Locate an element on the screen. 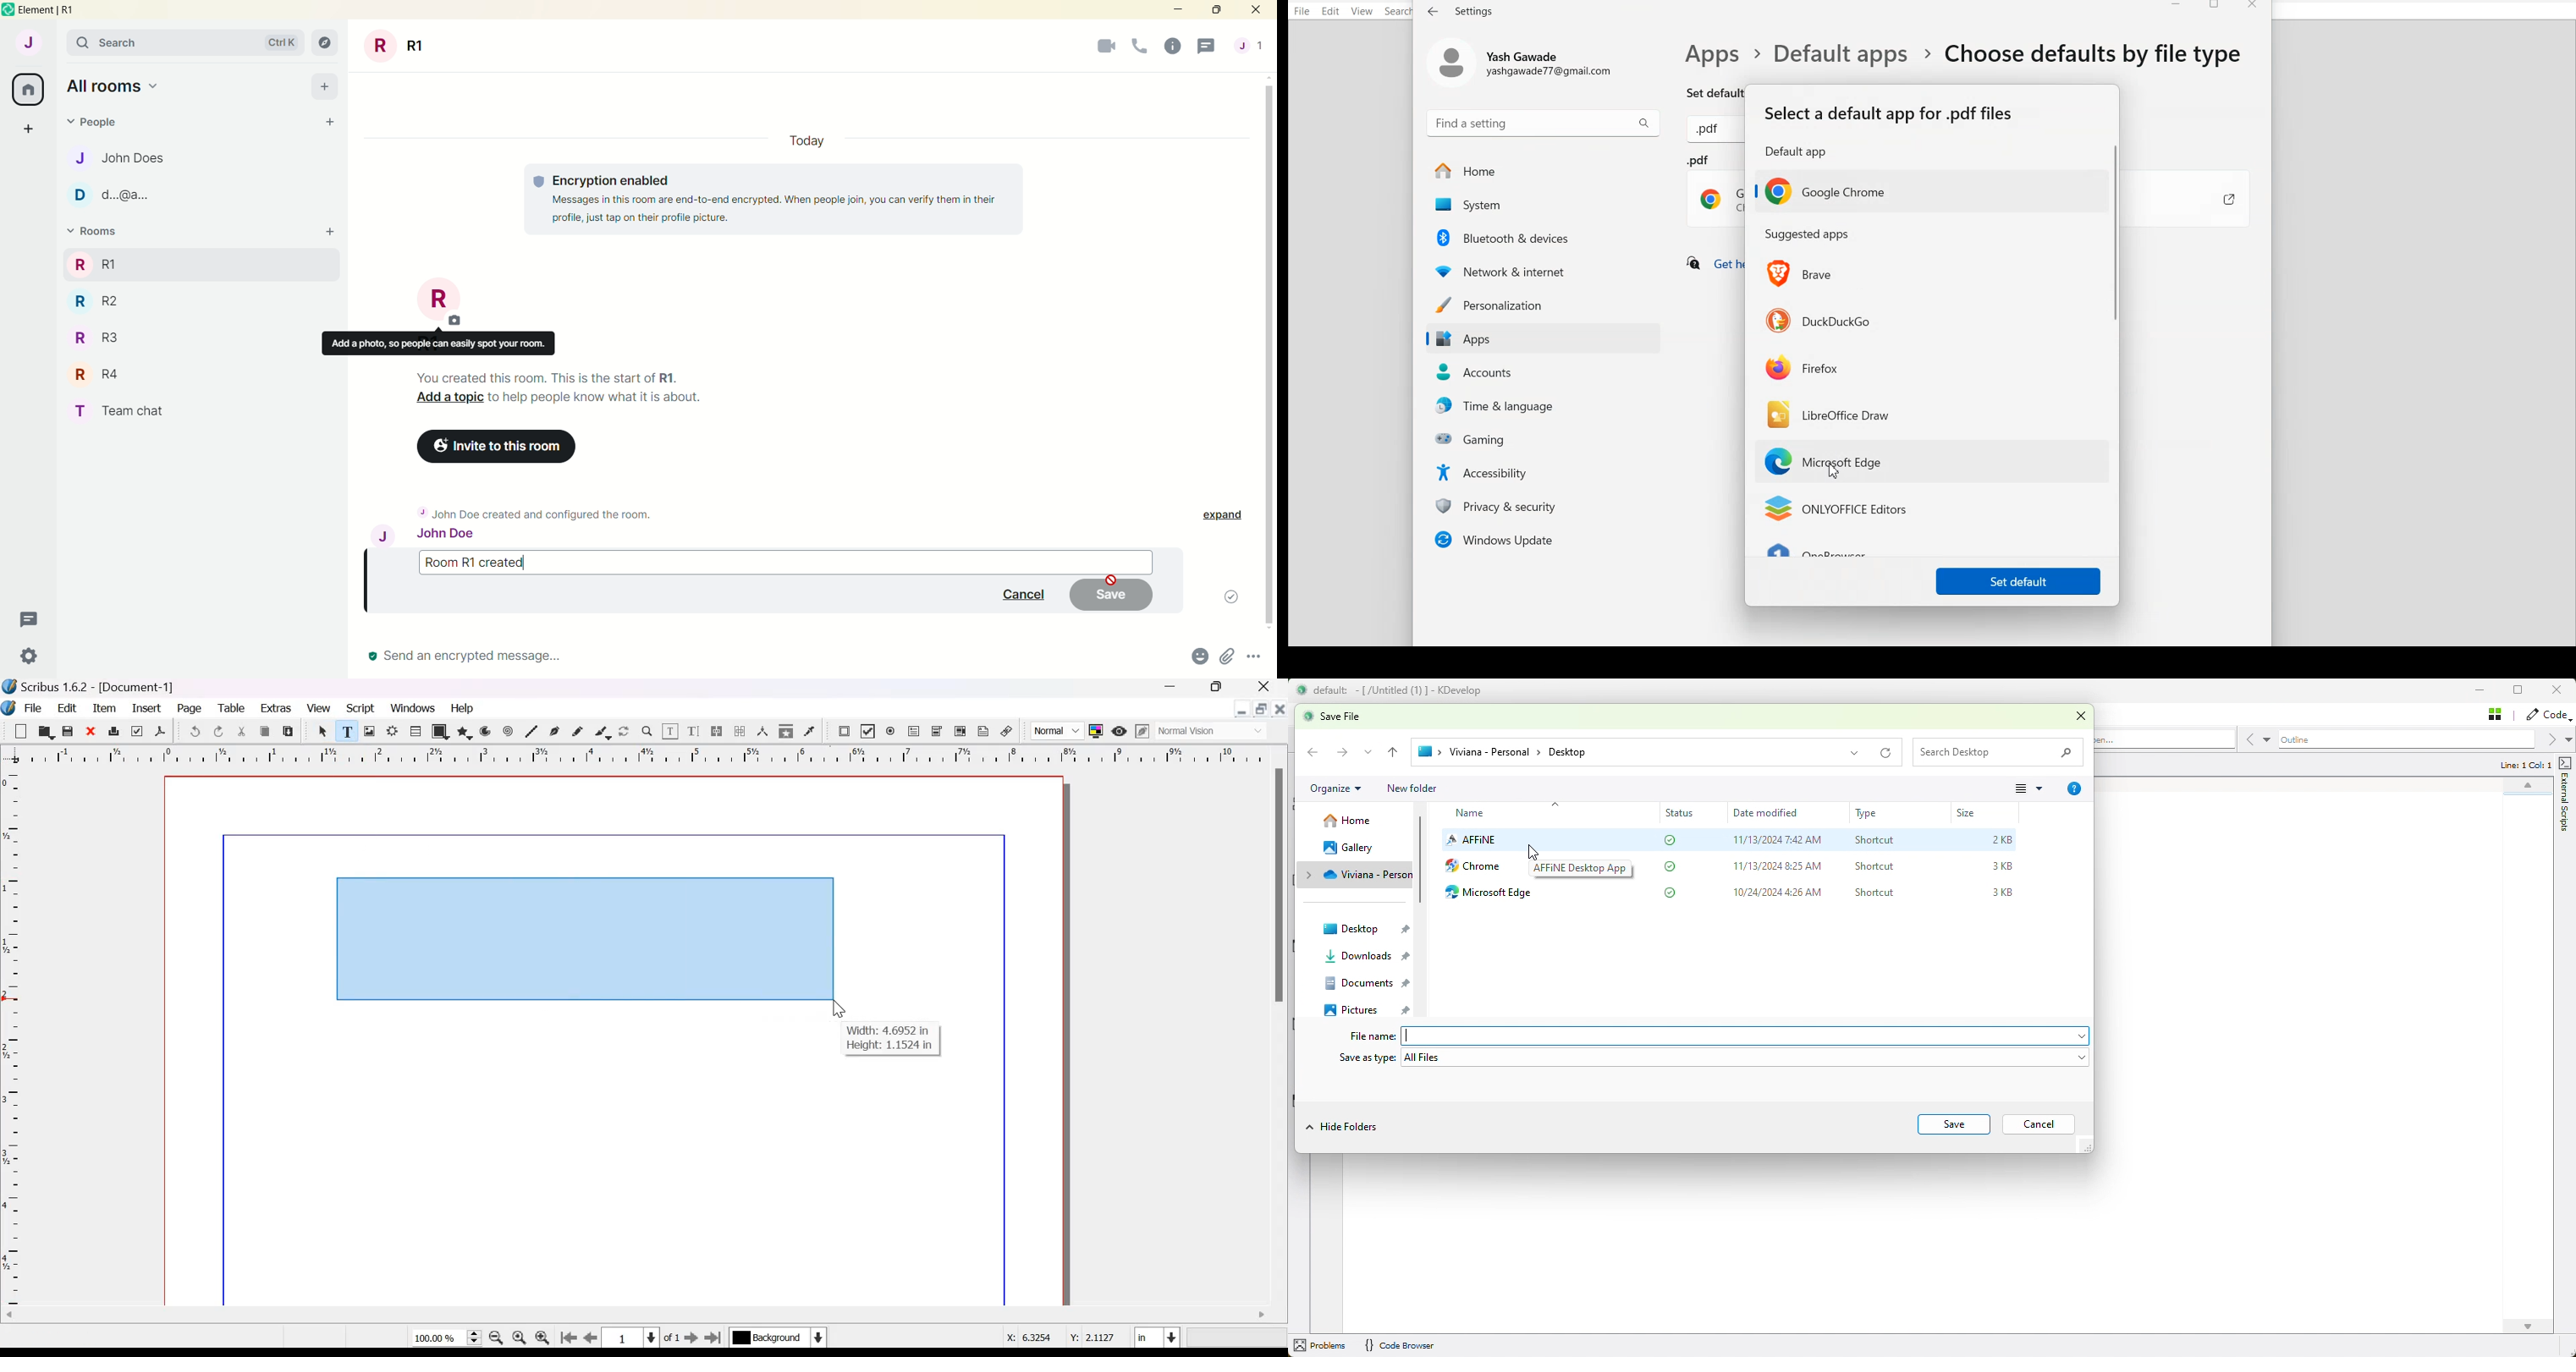 The height and width of the screenshot is (1372, 2576). Insert is located at coordinates (147, 708).